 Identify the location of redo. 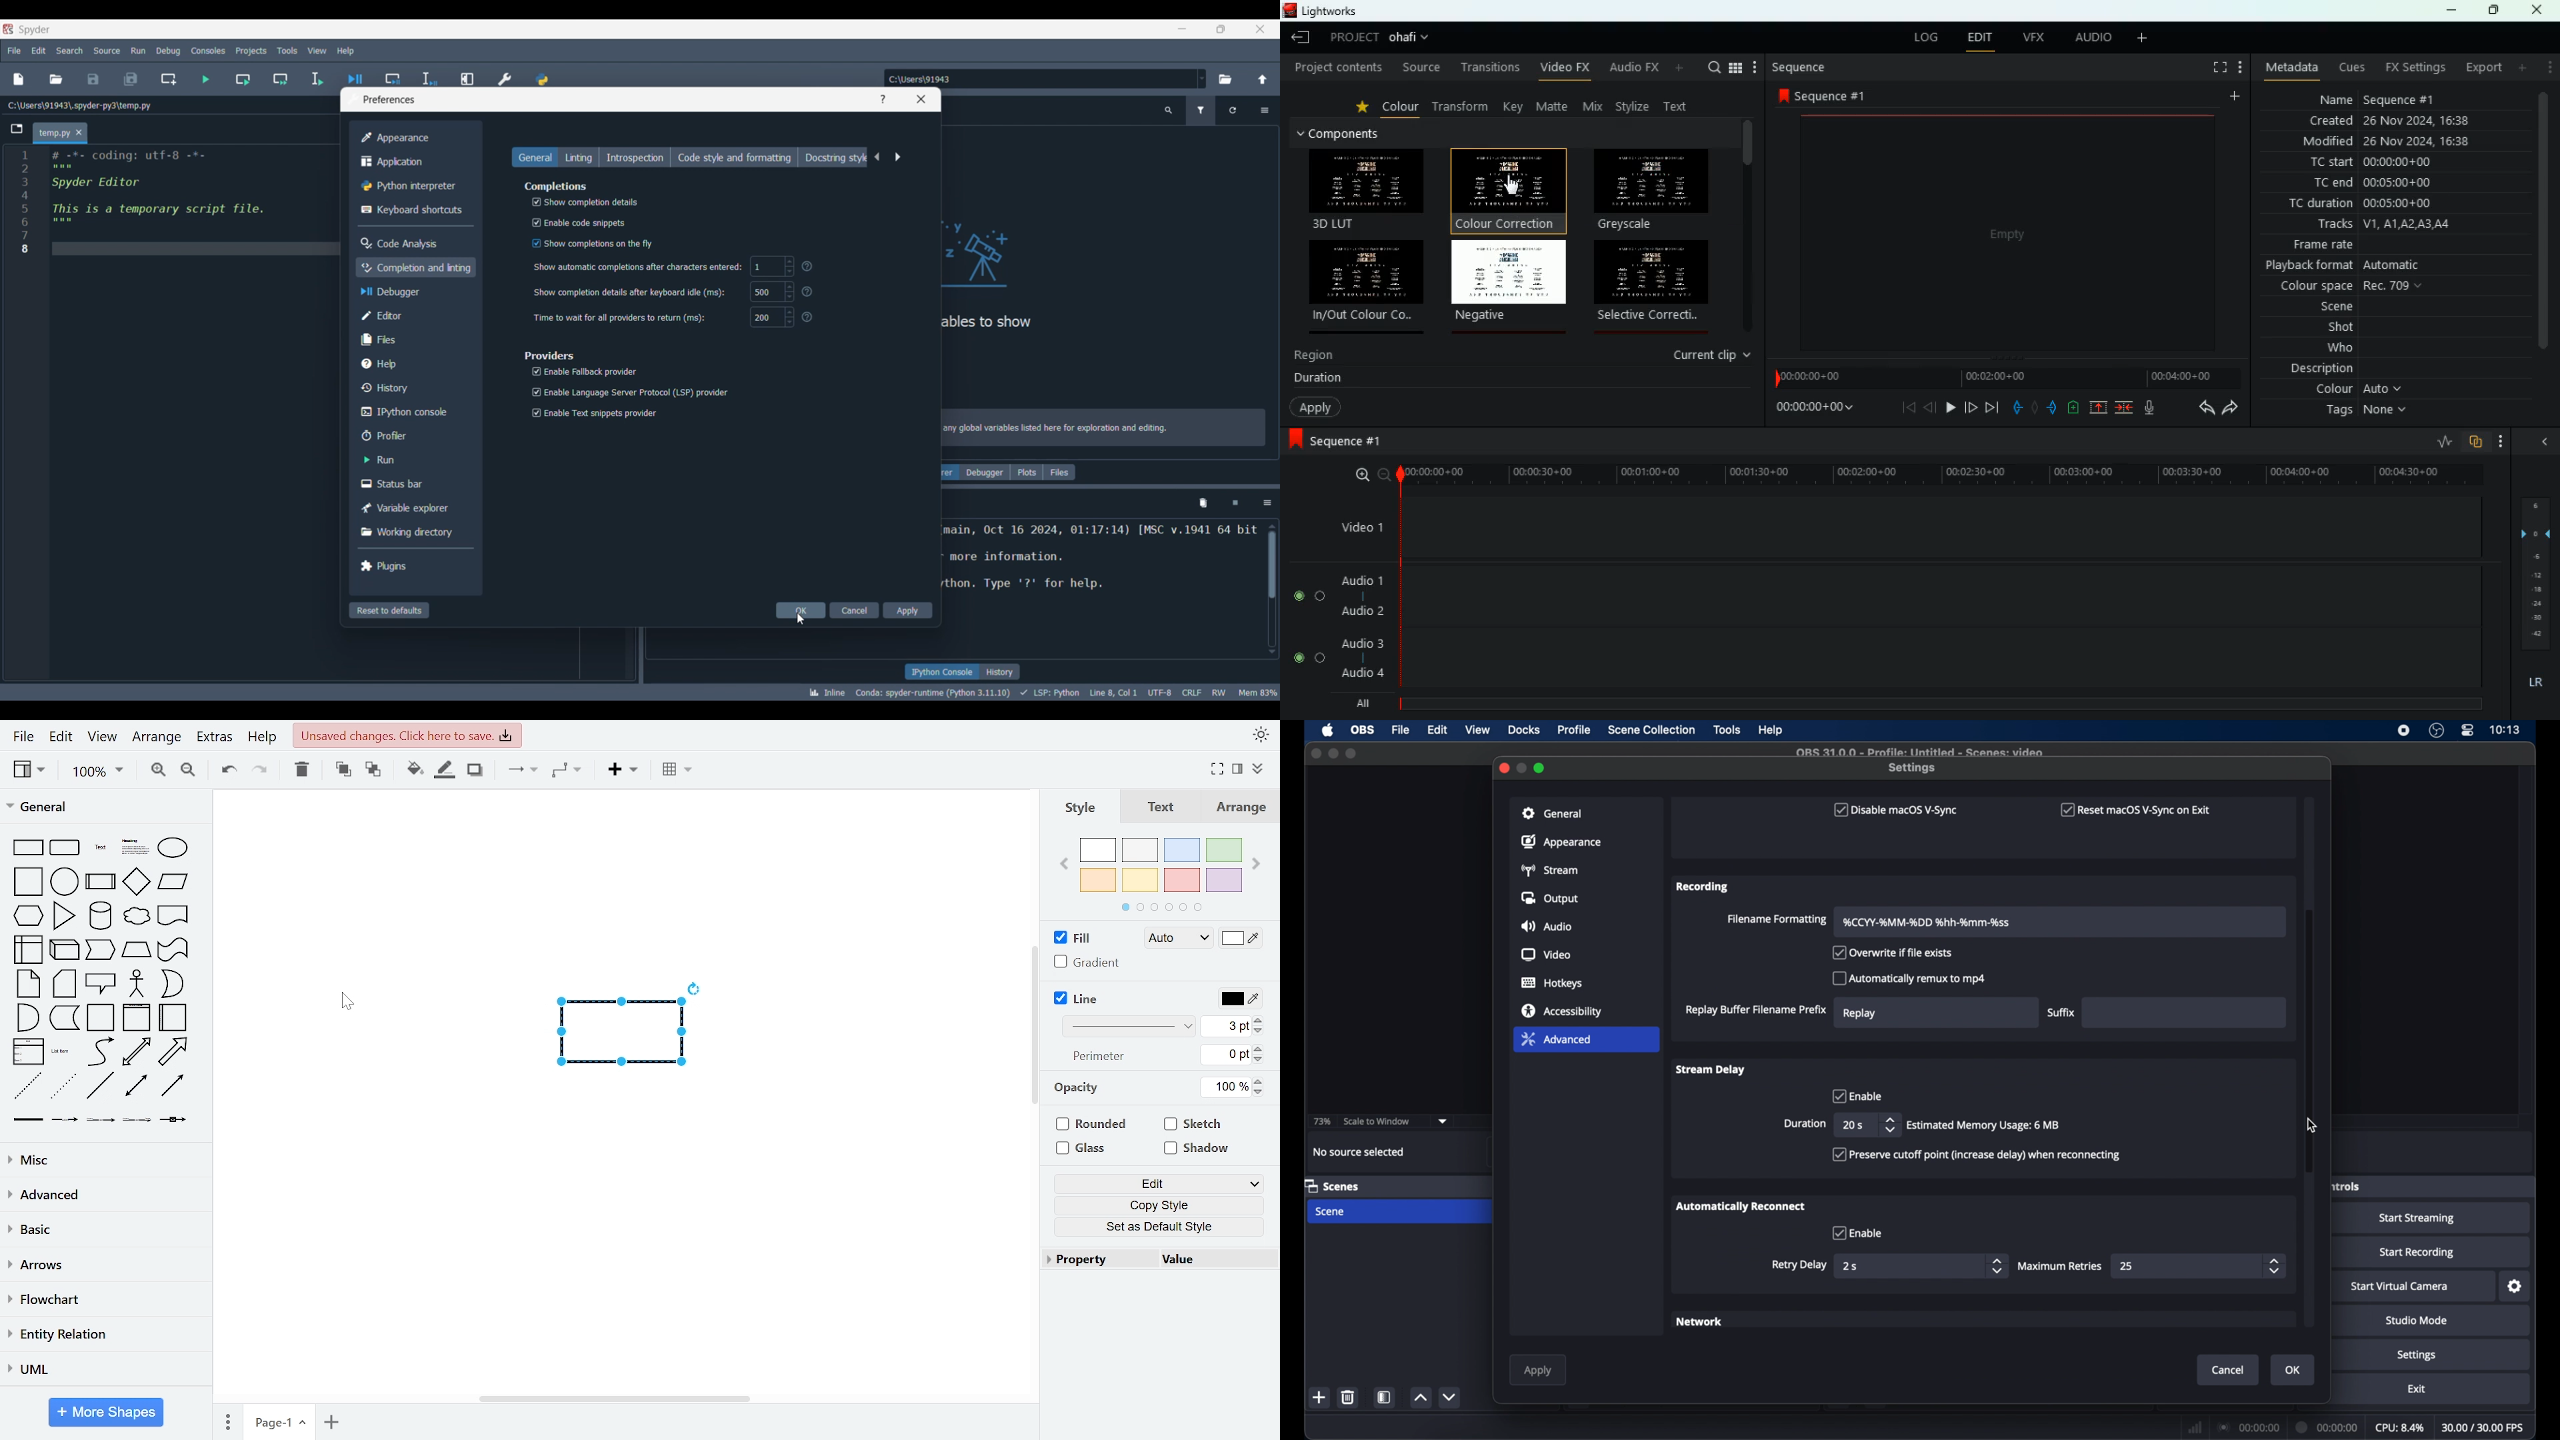
(262, 773).